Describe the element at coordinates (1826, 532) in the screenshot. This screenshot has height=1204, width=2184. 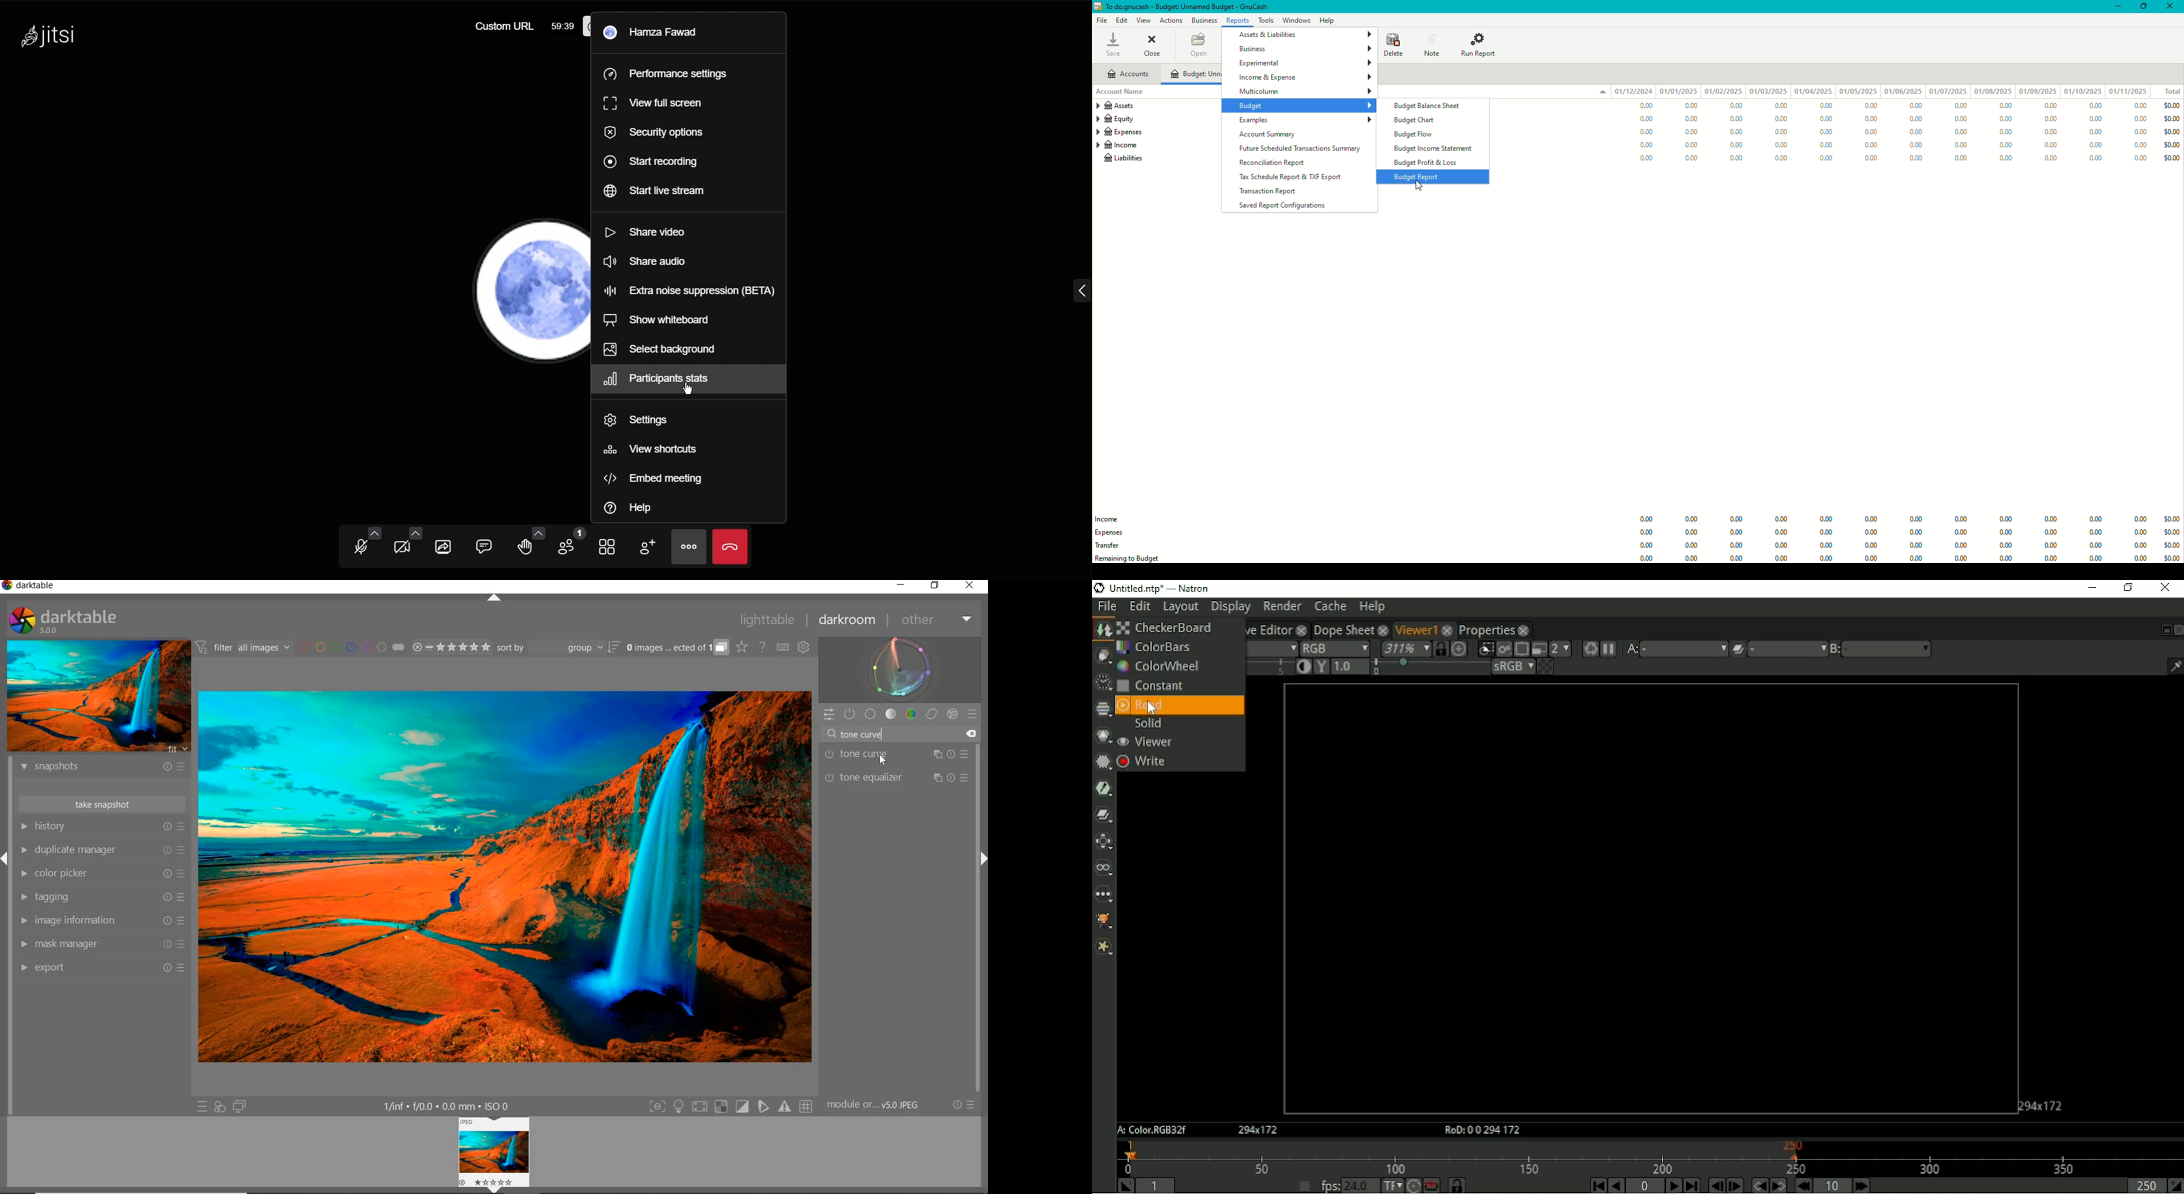
I see `0.00` at that location.